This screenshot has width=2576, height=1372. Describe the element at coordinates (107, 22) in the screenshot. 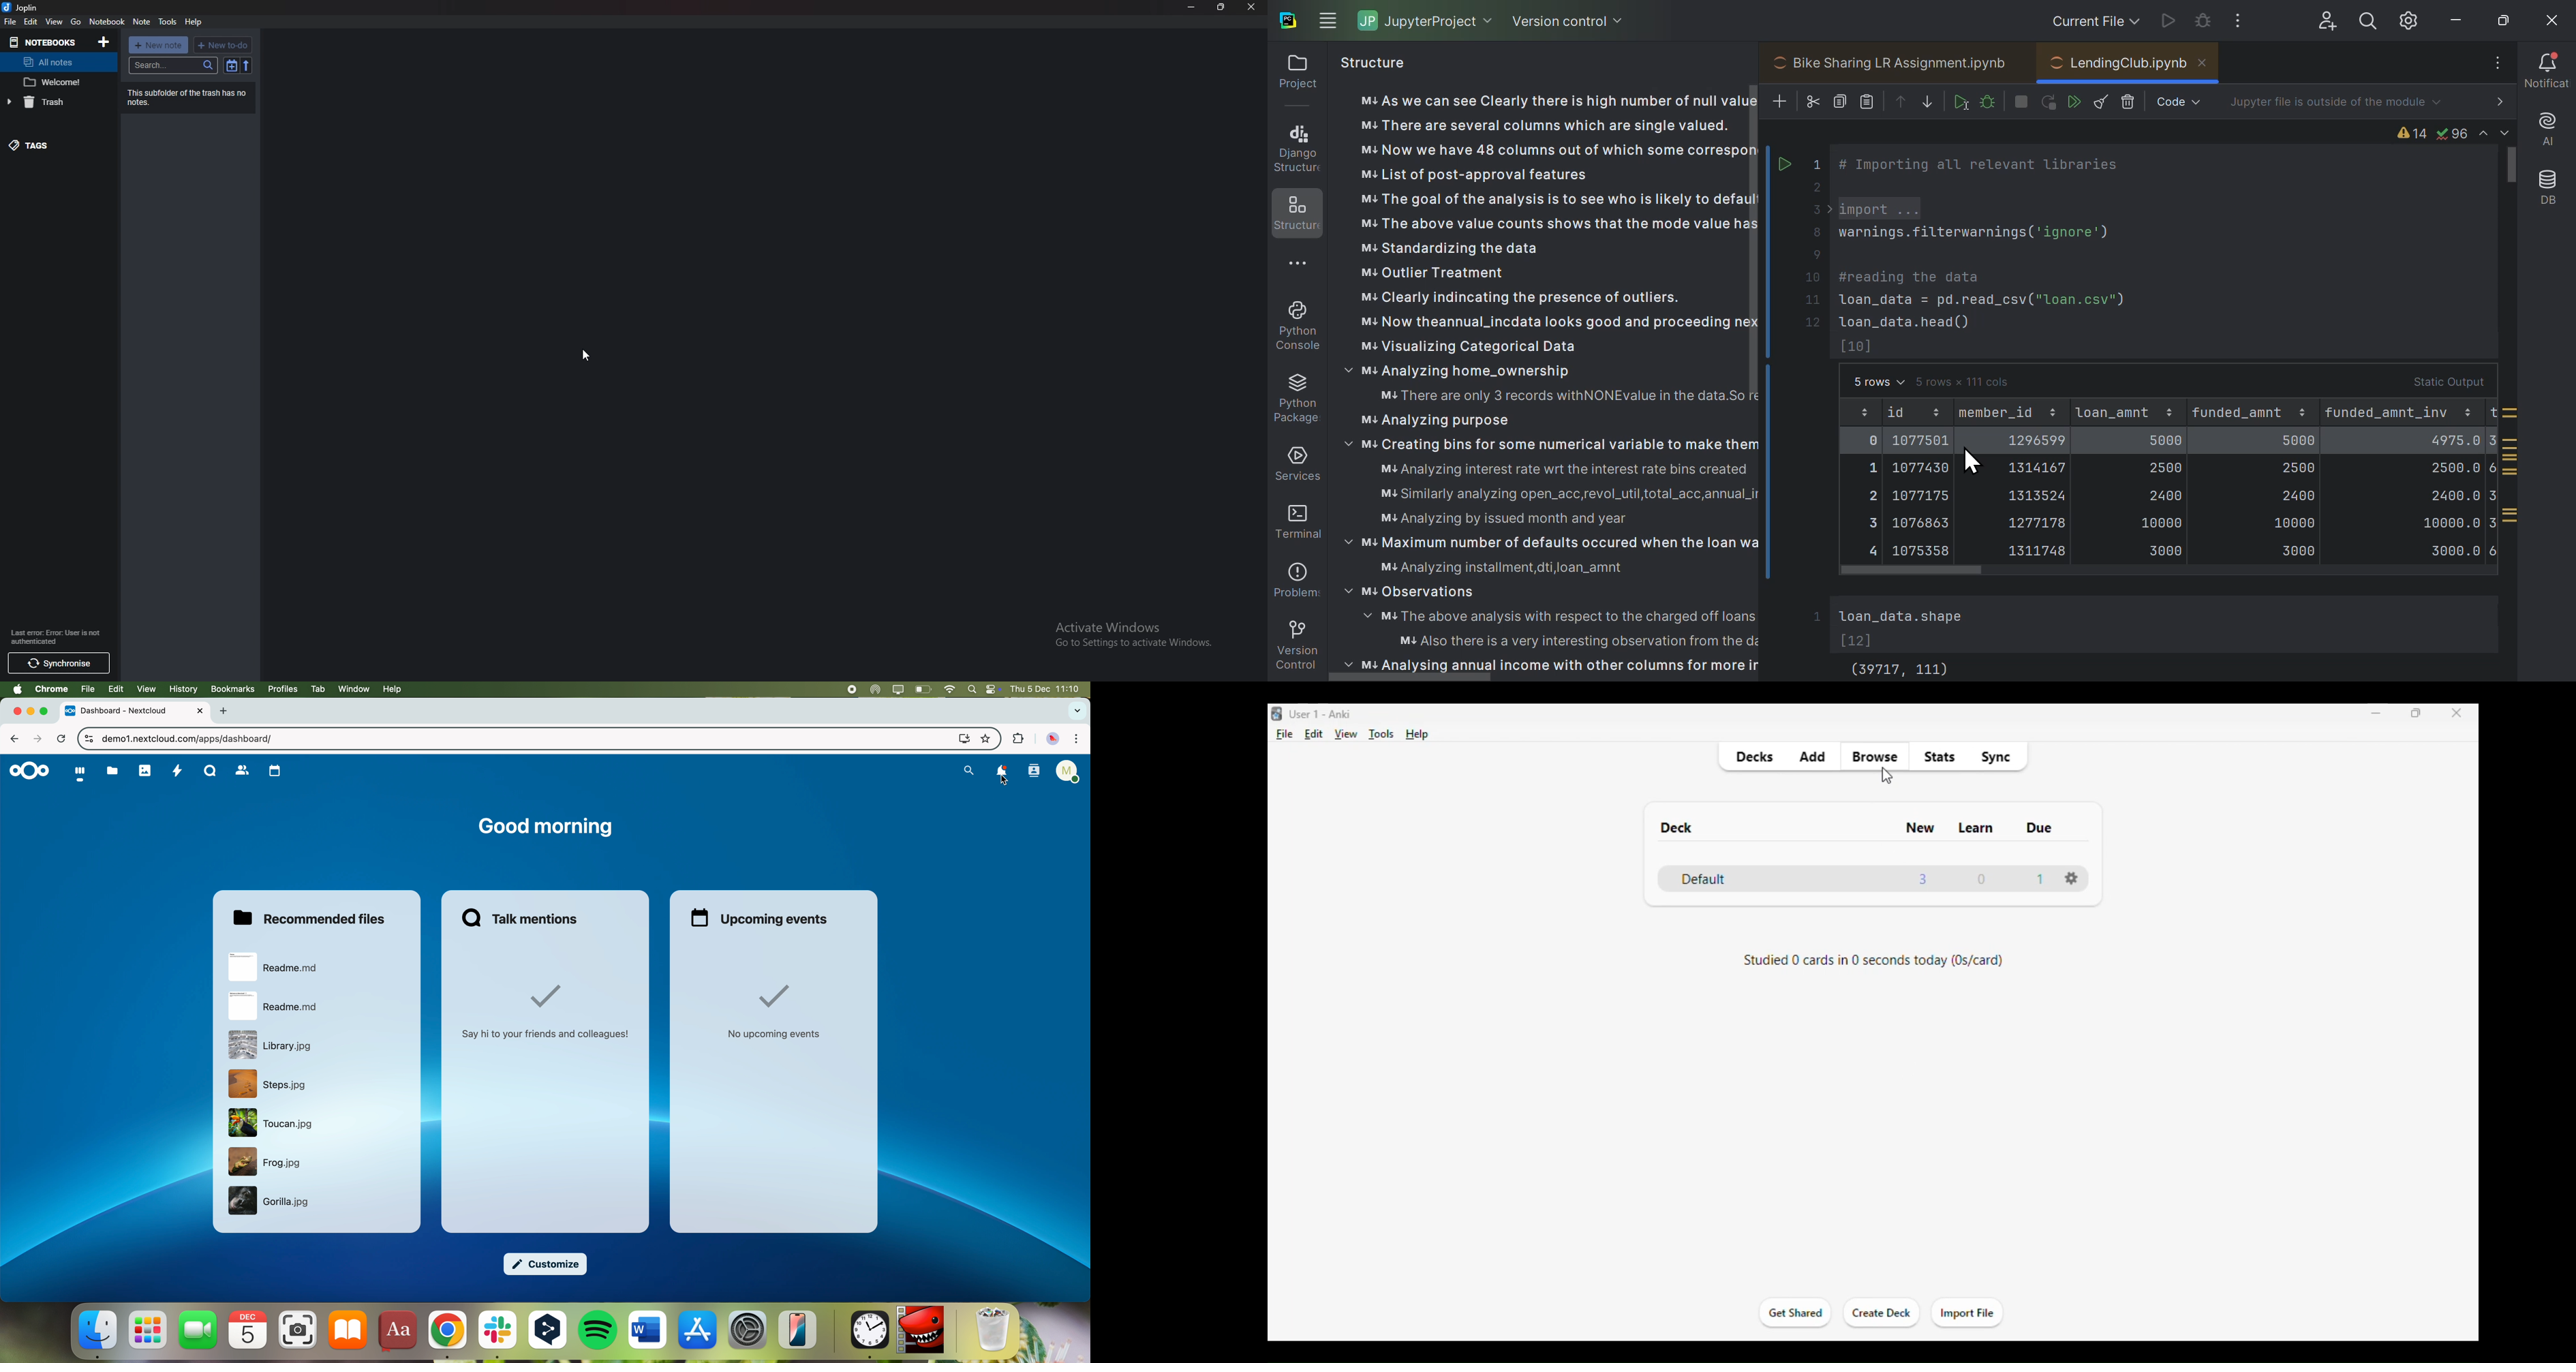

I see `Notebook` at that location.